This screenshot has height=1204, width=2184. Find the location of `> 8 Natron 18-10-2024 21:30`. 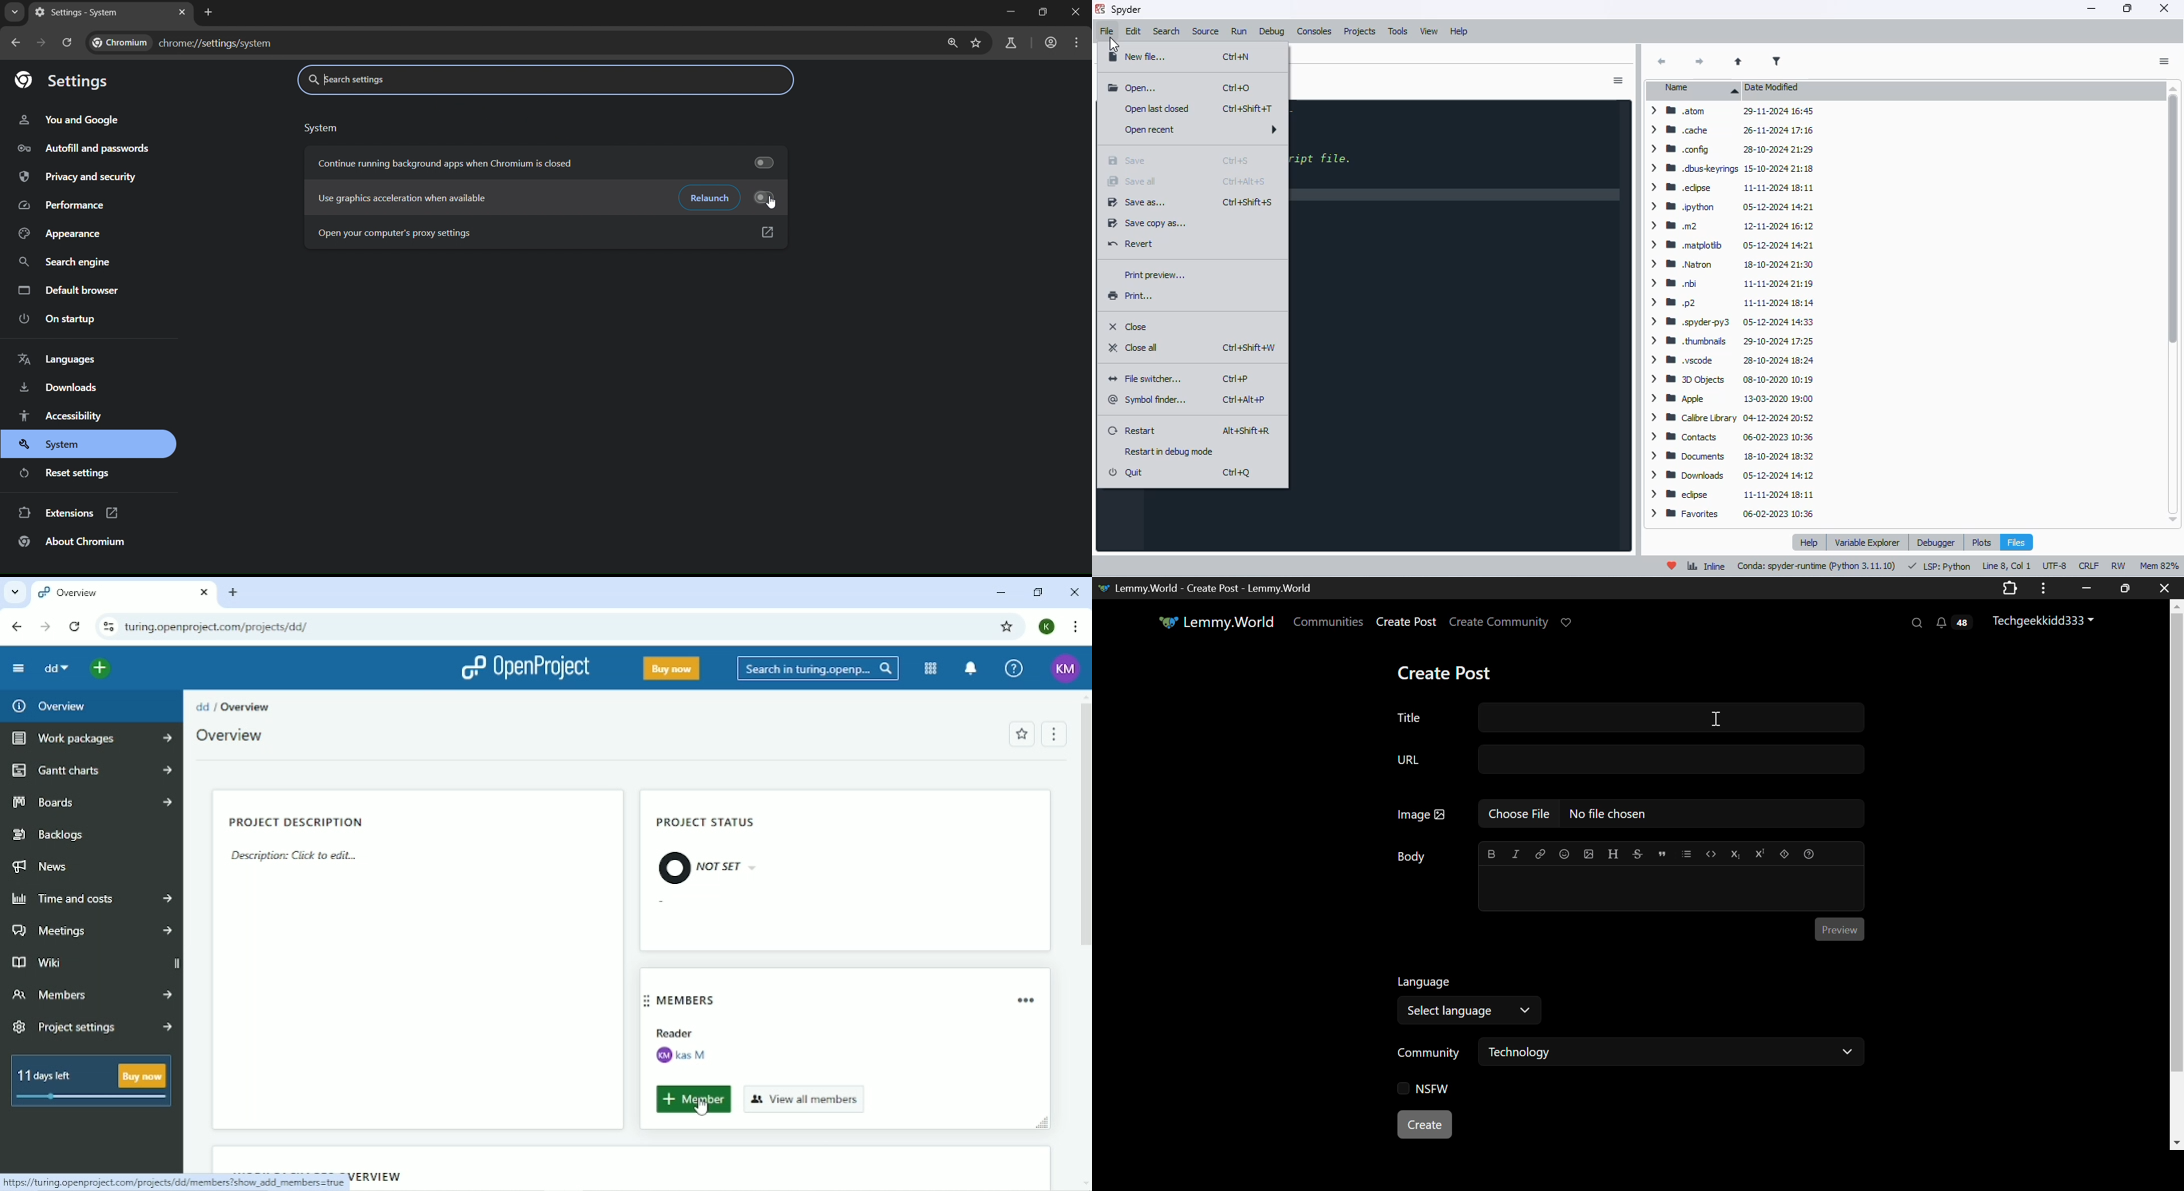

> 8 Natron 18-10-2024 21:30 is located at coordinates (1730, 265).